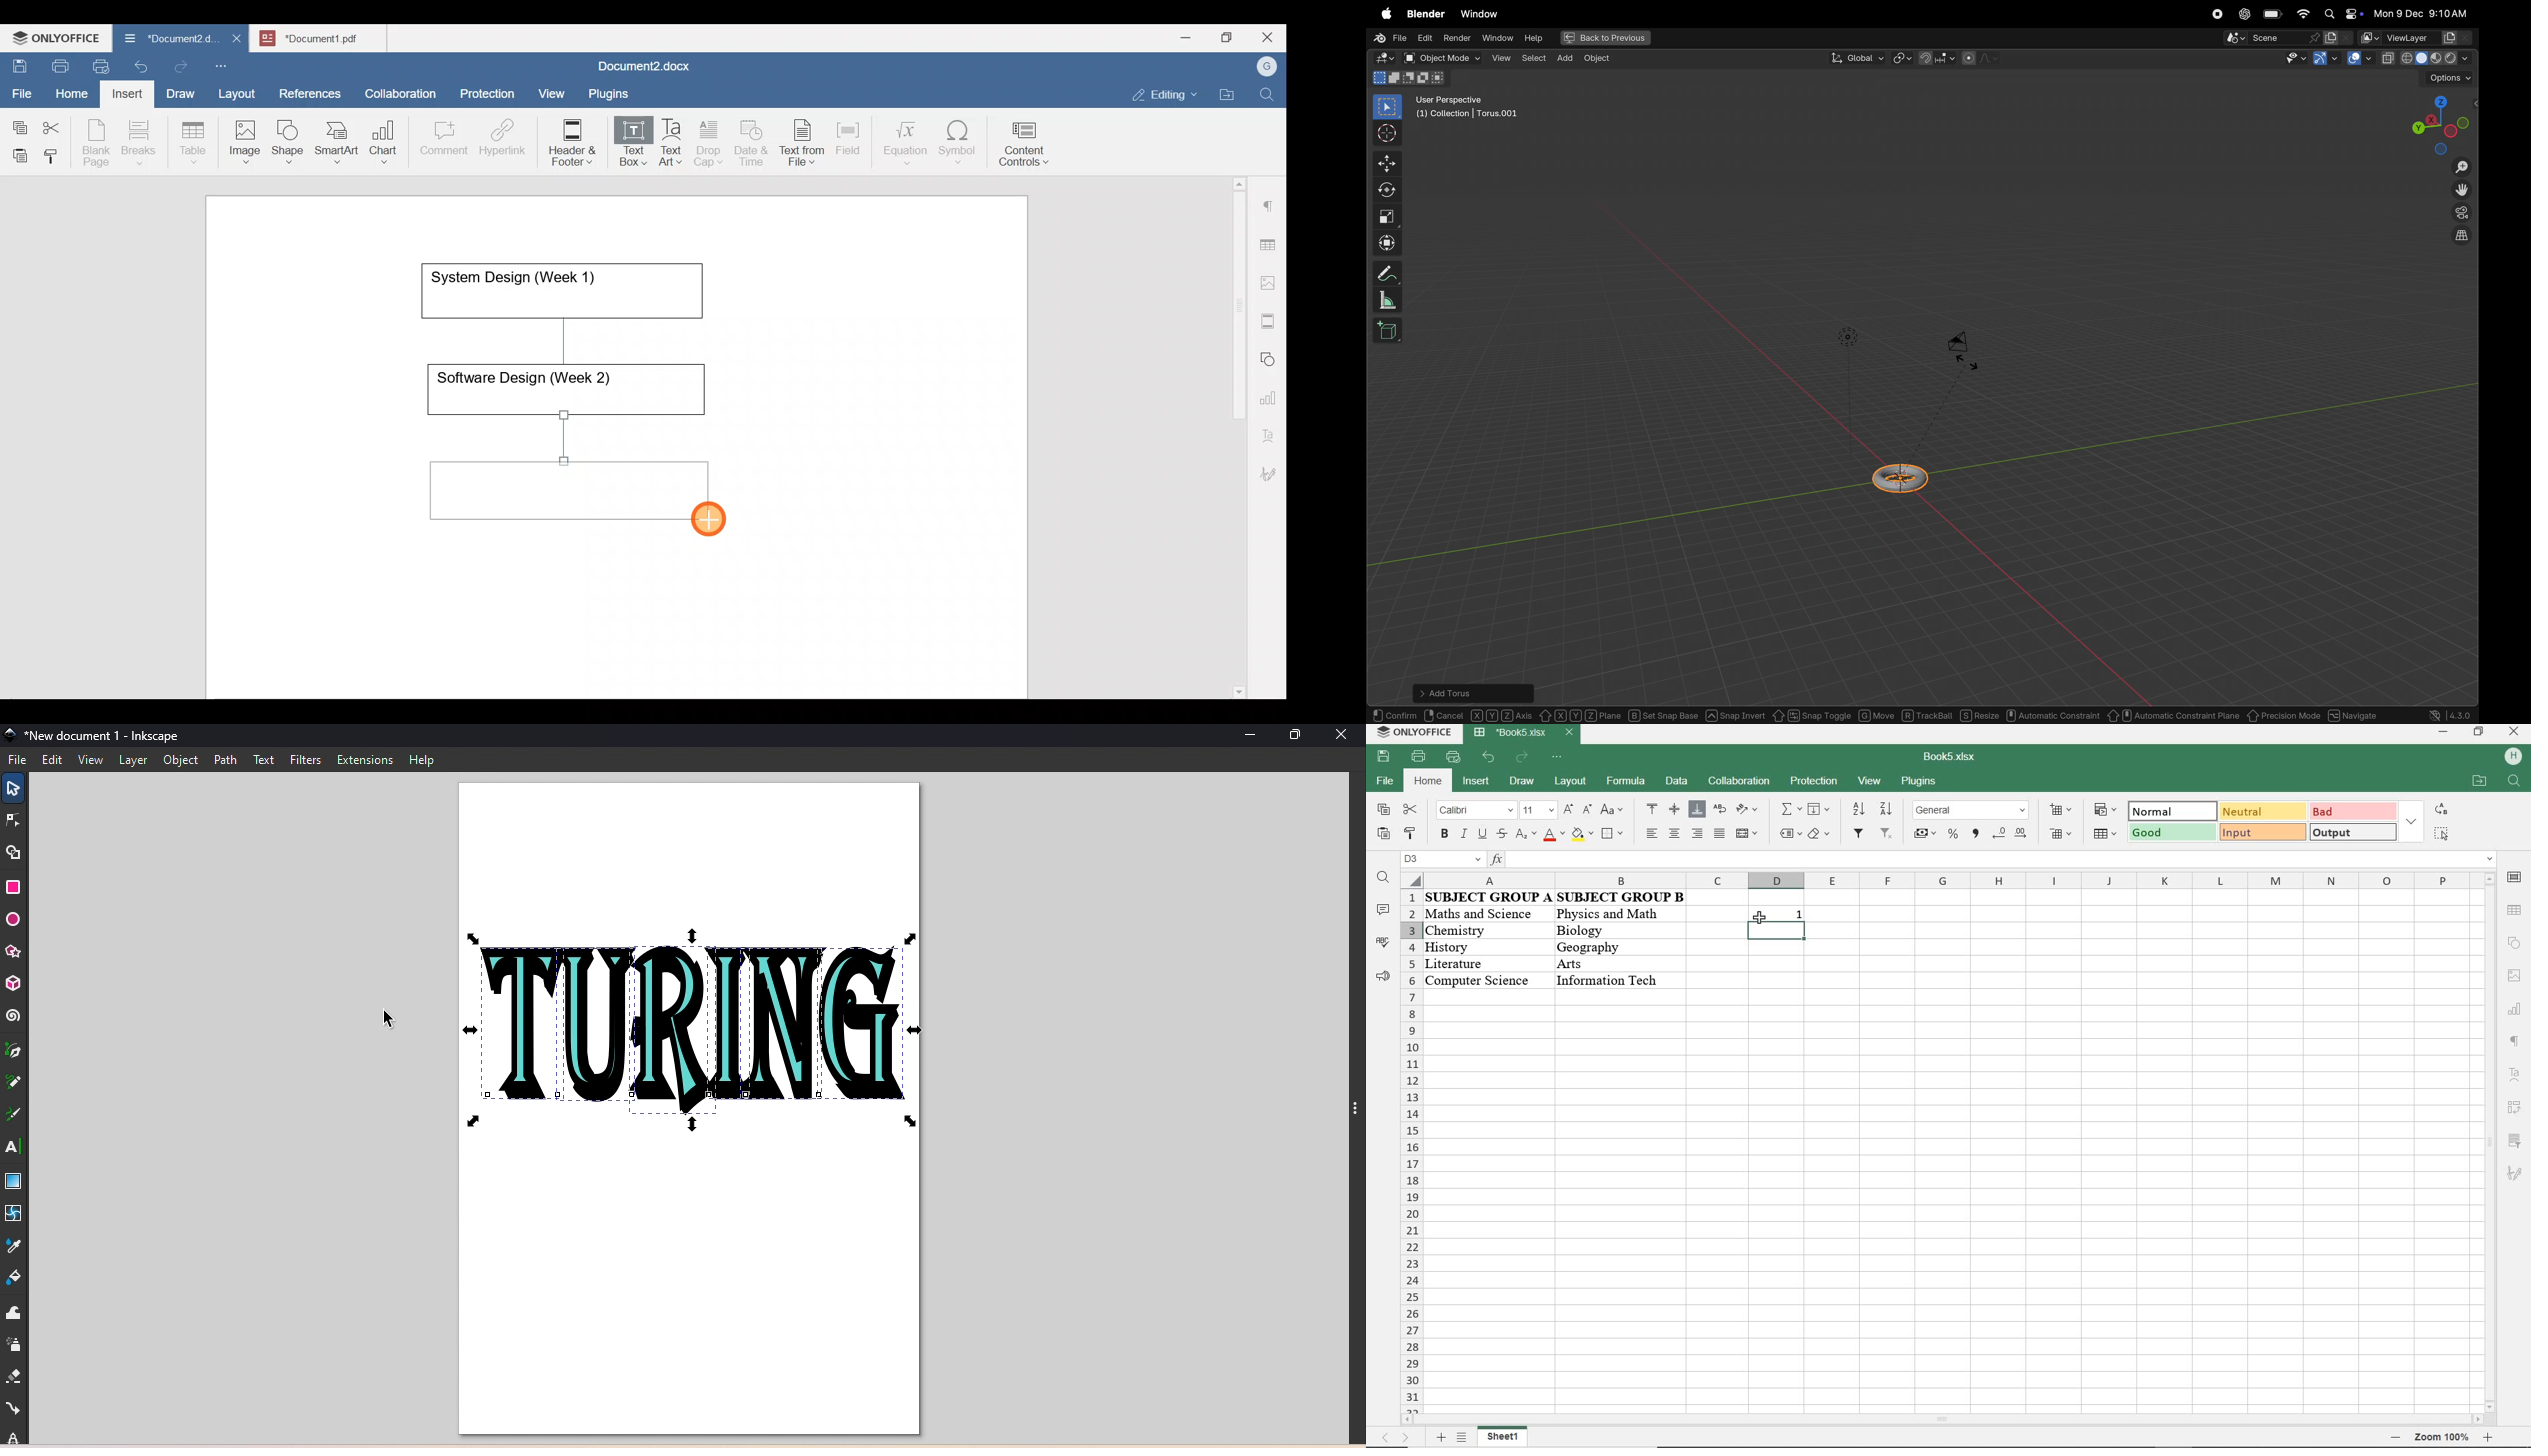 The height and width of the screenshot is (1456, 2548). Describe the element at coordinates (1270, 282) in the screenshot. I see `Image settings` at that location.